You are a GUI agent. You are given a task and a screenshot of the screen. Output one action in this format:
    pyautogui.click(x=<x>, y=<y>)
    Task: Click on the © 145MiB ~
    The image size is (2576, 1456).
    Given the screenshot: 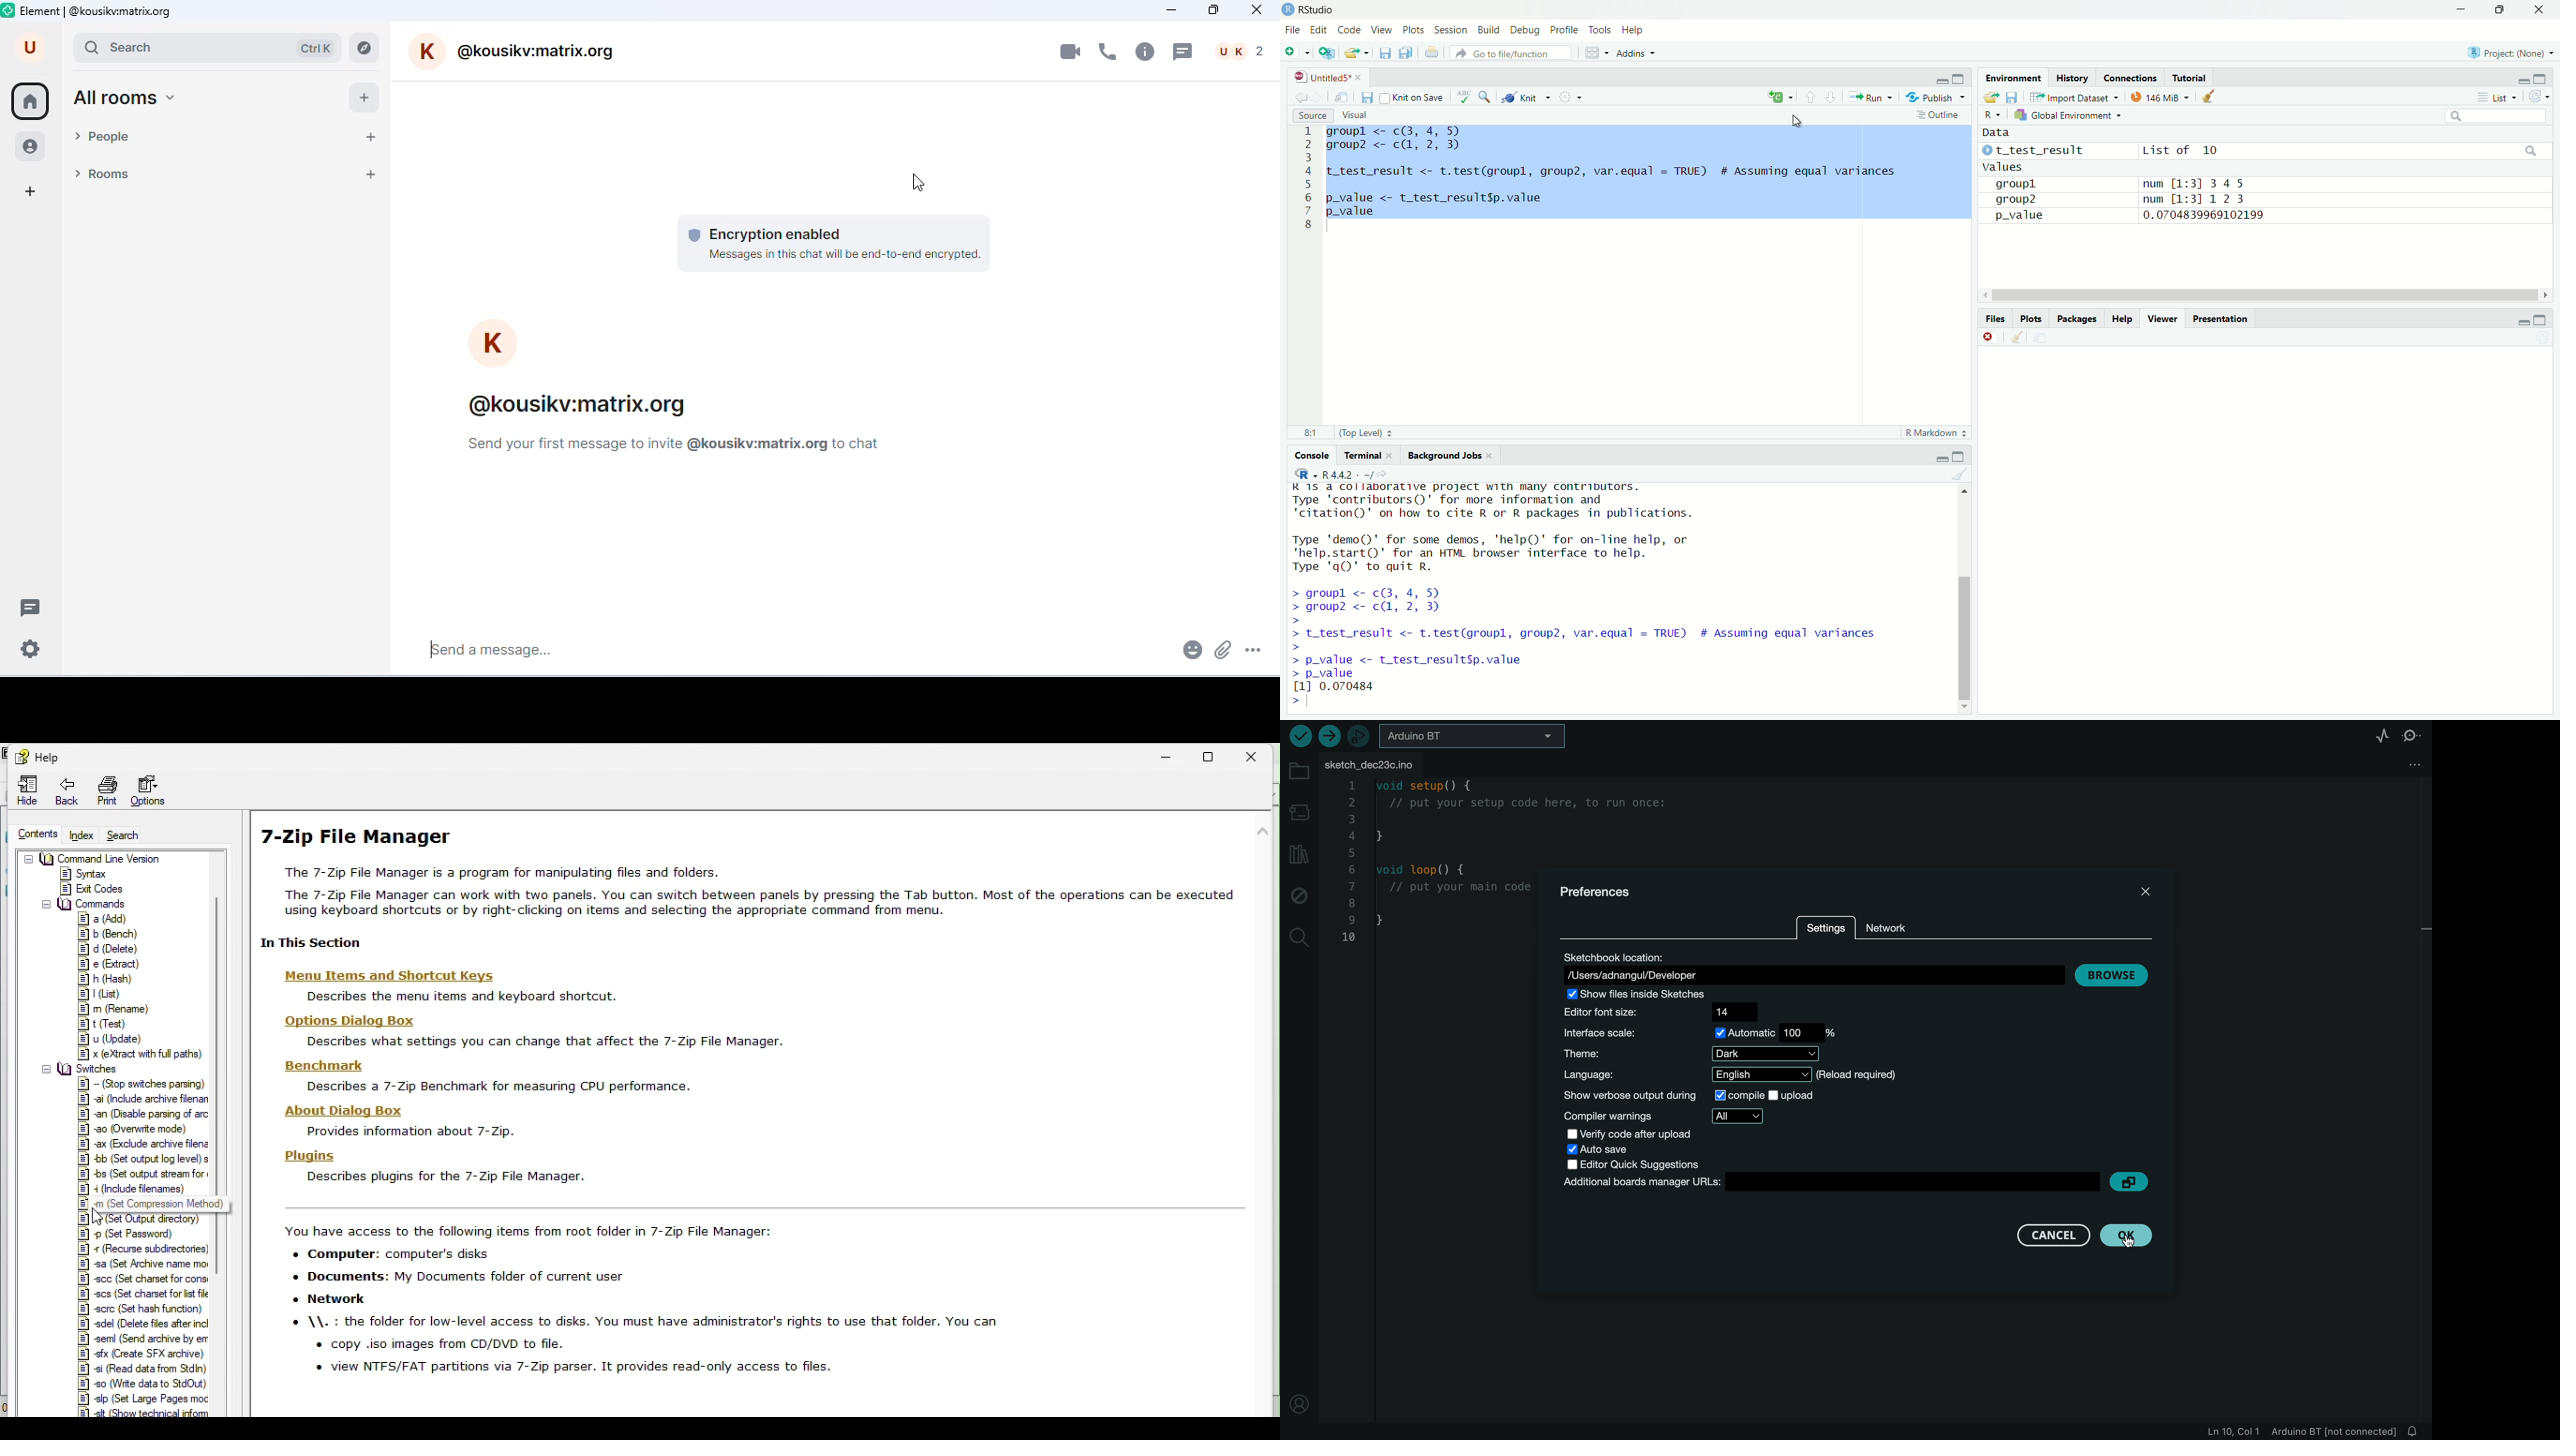 What is the action you would take?
    pyautogui.click(x=2159, y=97)
    